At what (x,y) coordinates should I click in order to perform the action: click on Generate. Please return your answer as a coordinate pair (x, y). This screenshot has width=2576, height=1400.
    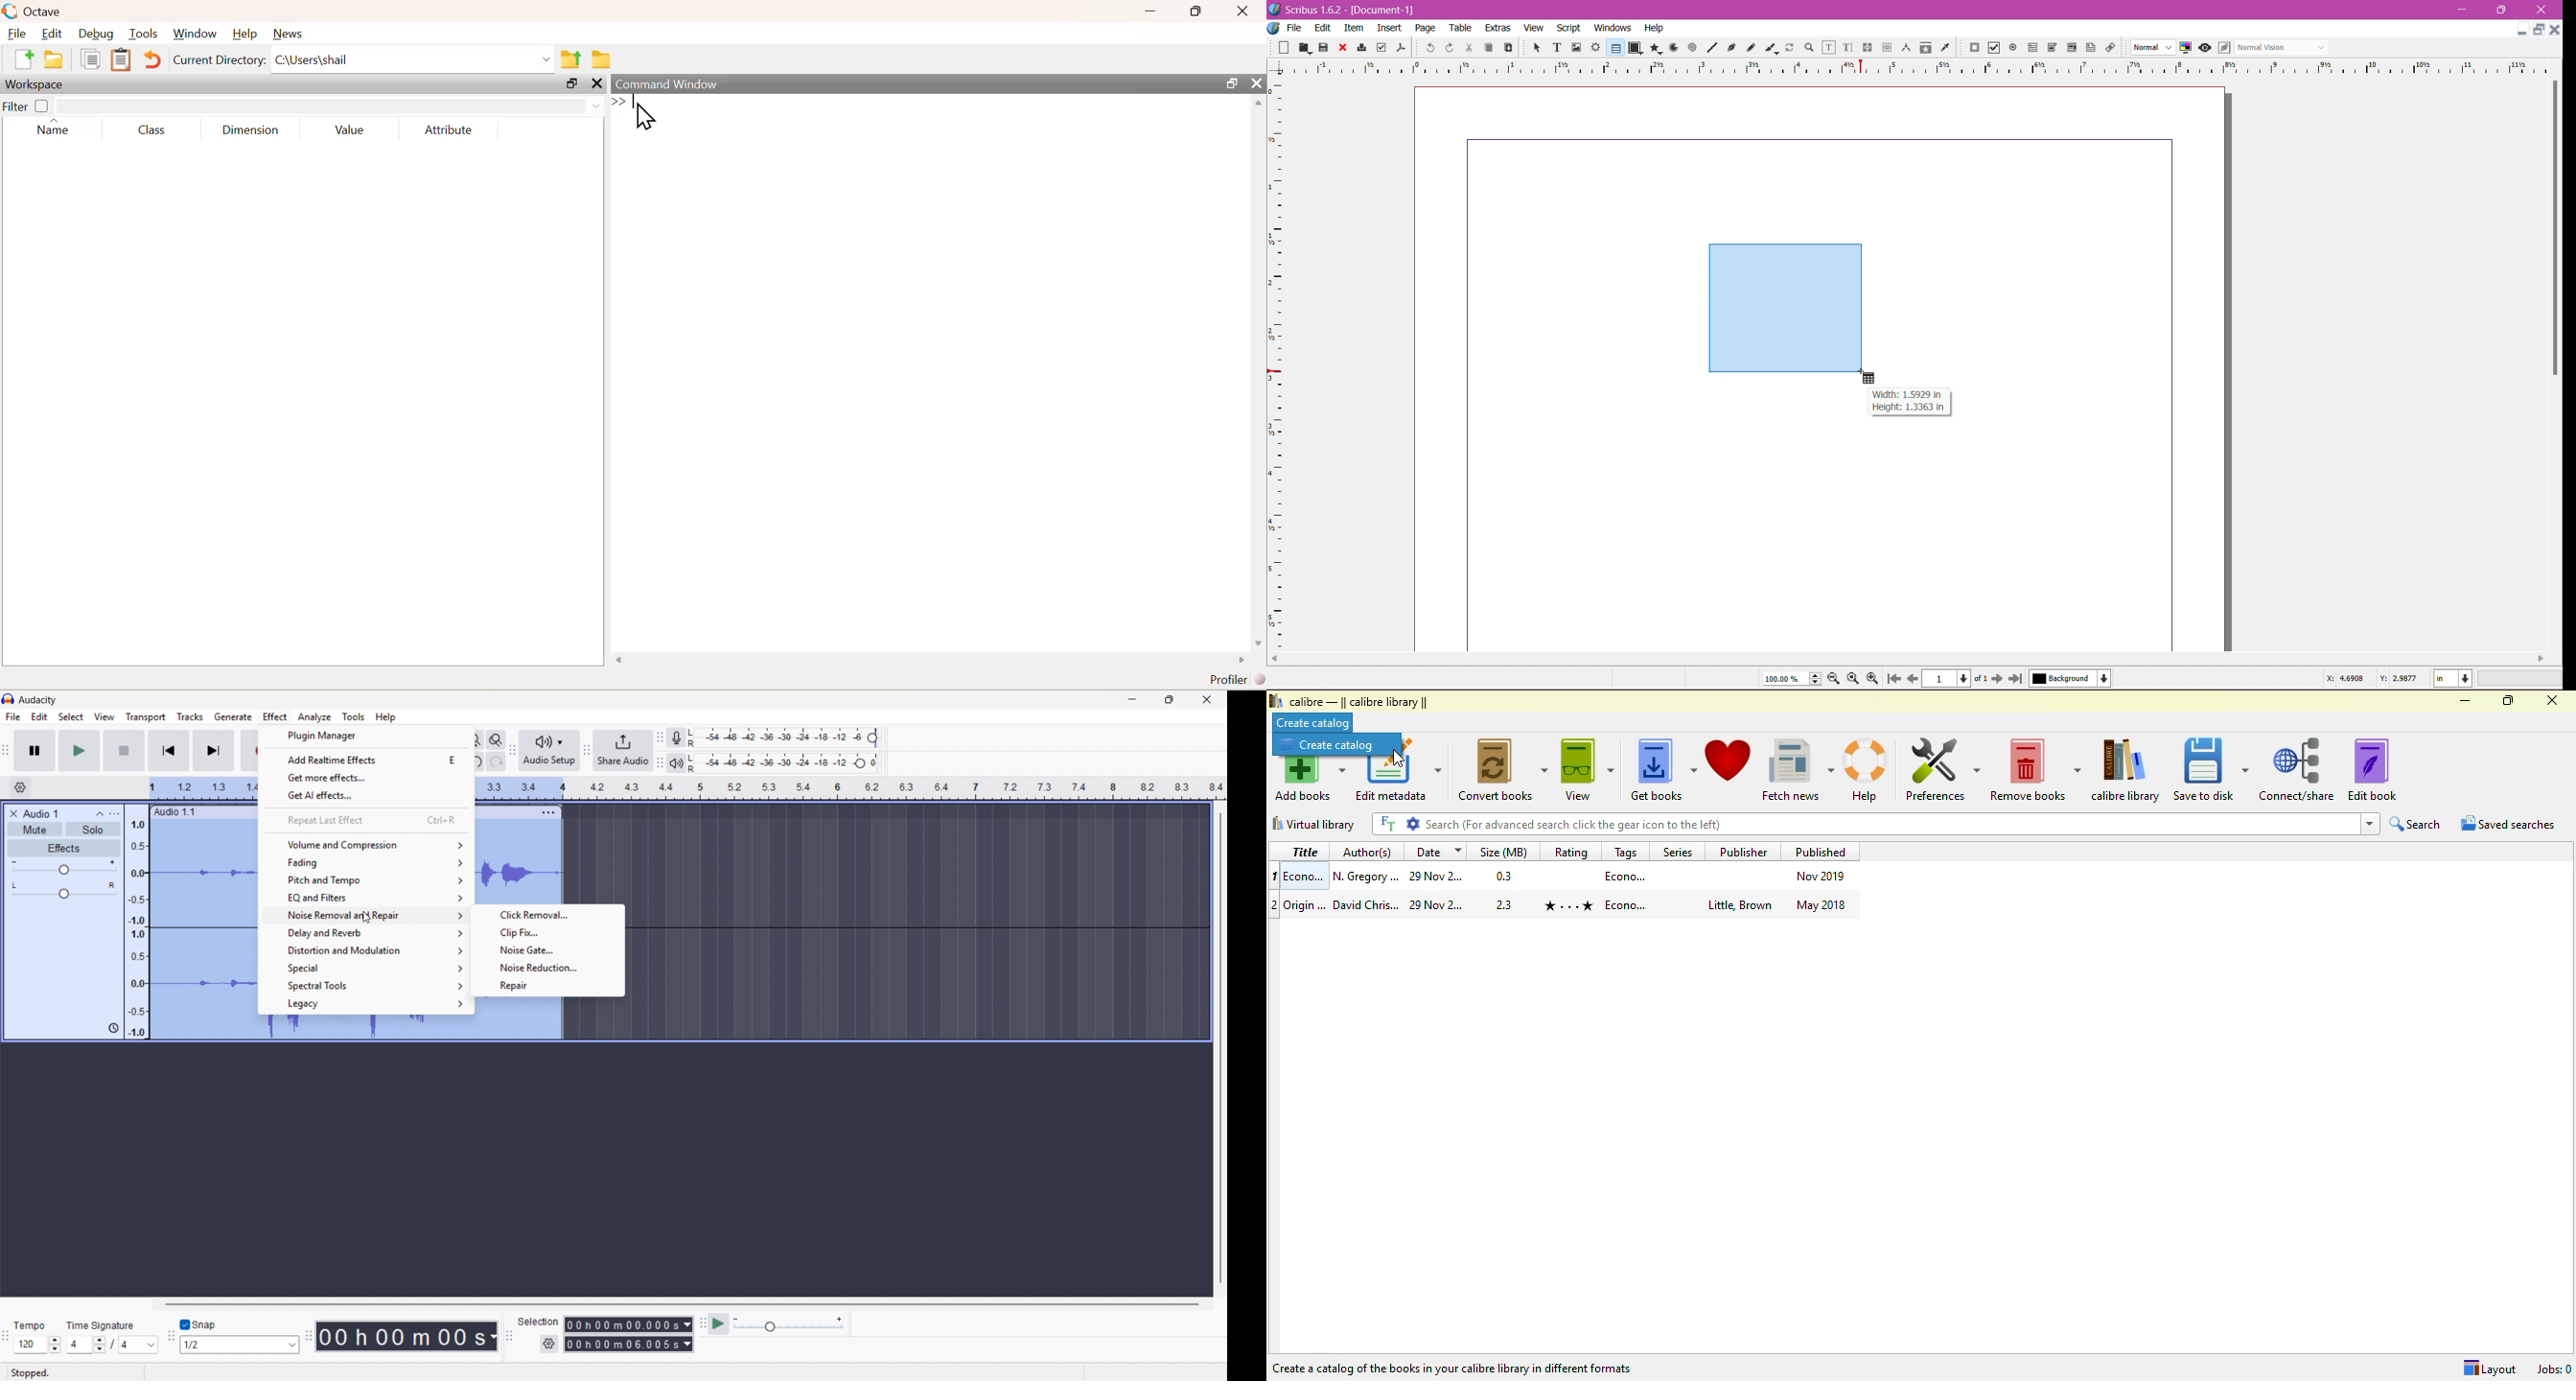
    Looking at the image, I should click on (233, 717).